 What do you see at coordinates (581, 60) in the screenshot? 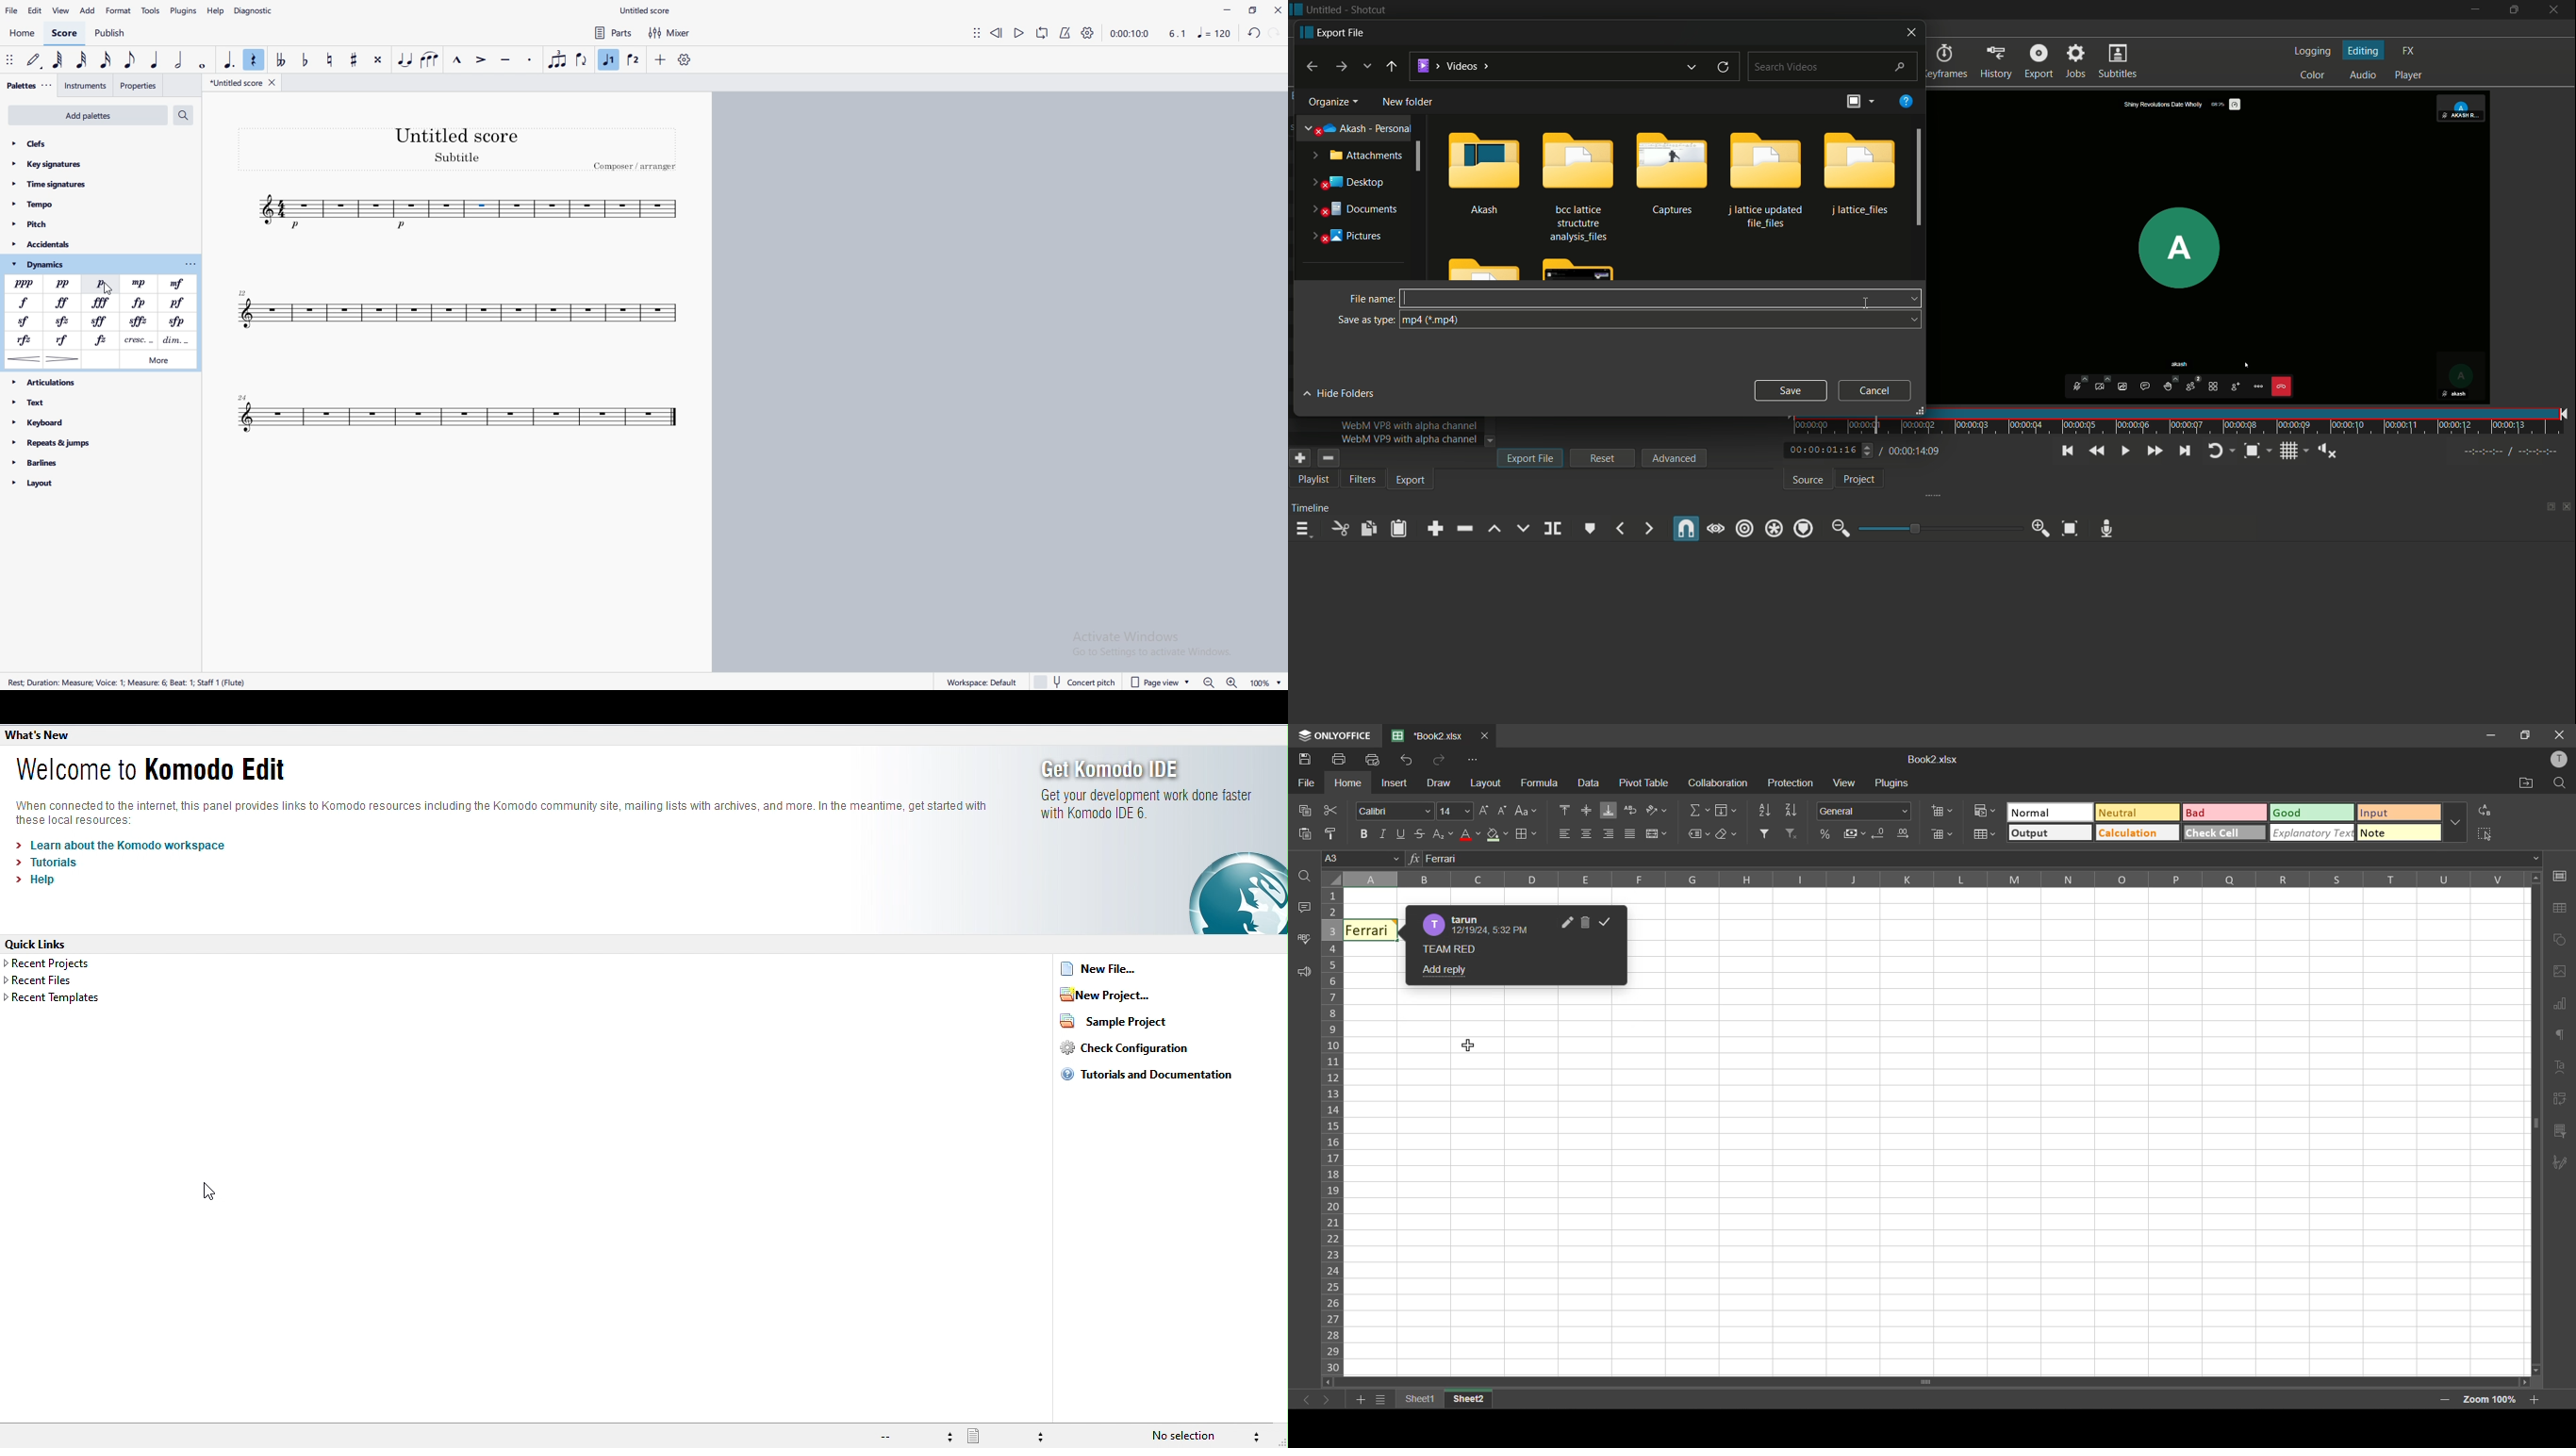
I see `flip direction` at bounding box center [581, 60].